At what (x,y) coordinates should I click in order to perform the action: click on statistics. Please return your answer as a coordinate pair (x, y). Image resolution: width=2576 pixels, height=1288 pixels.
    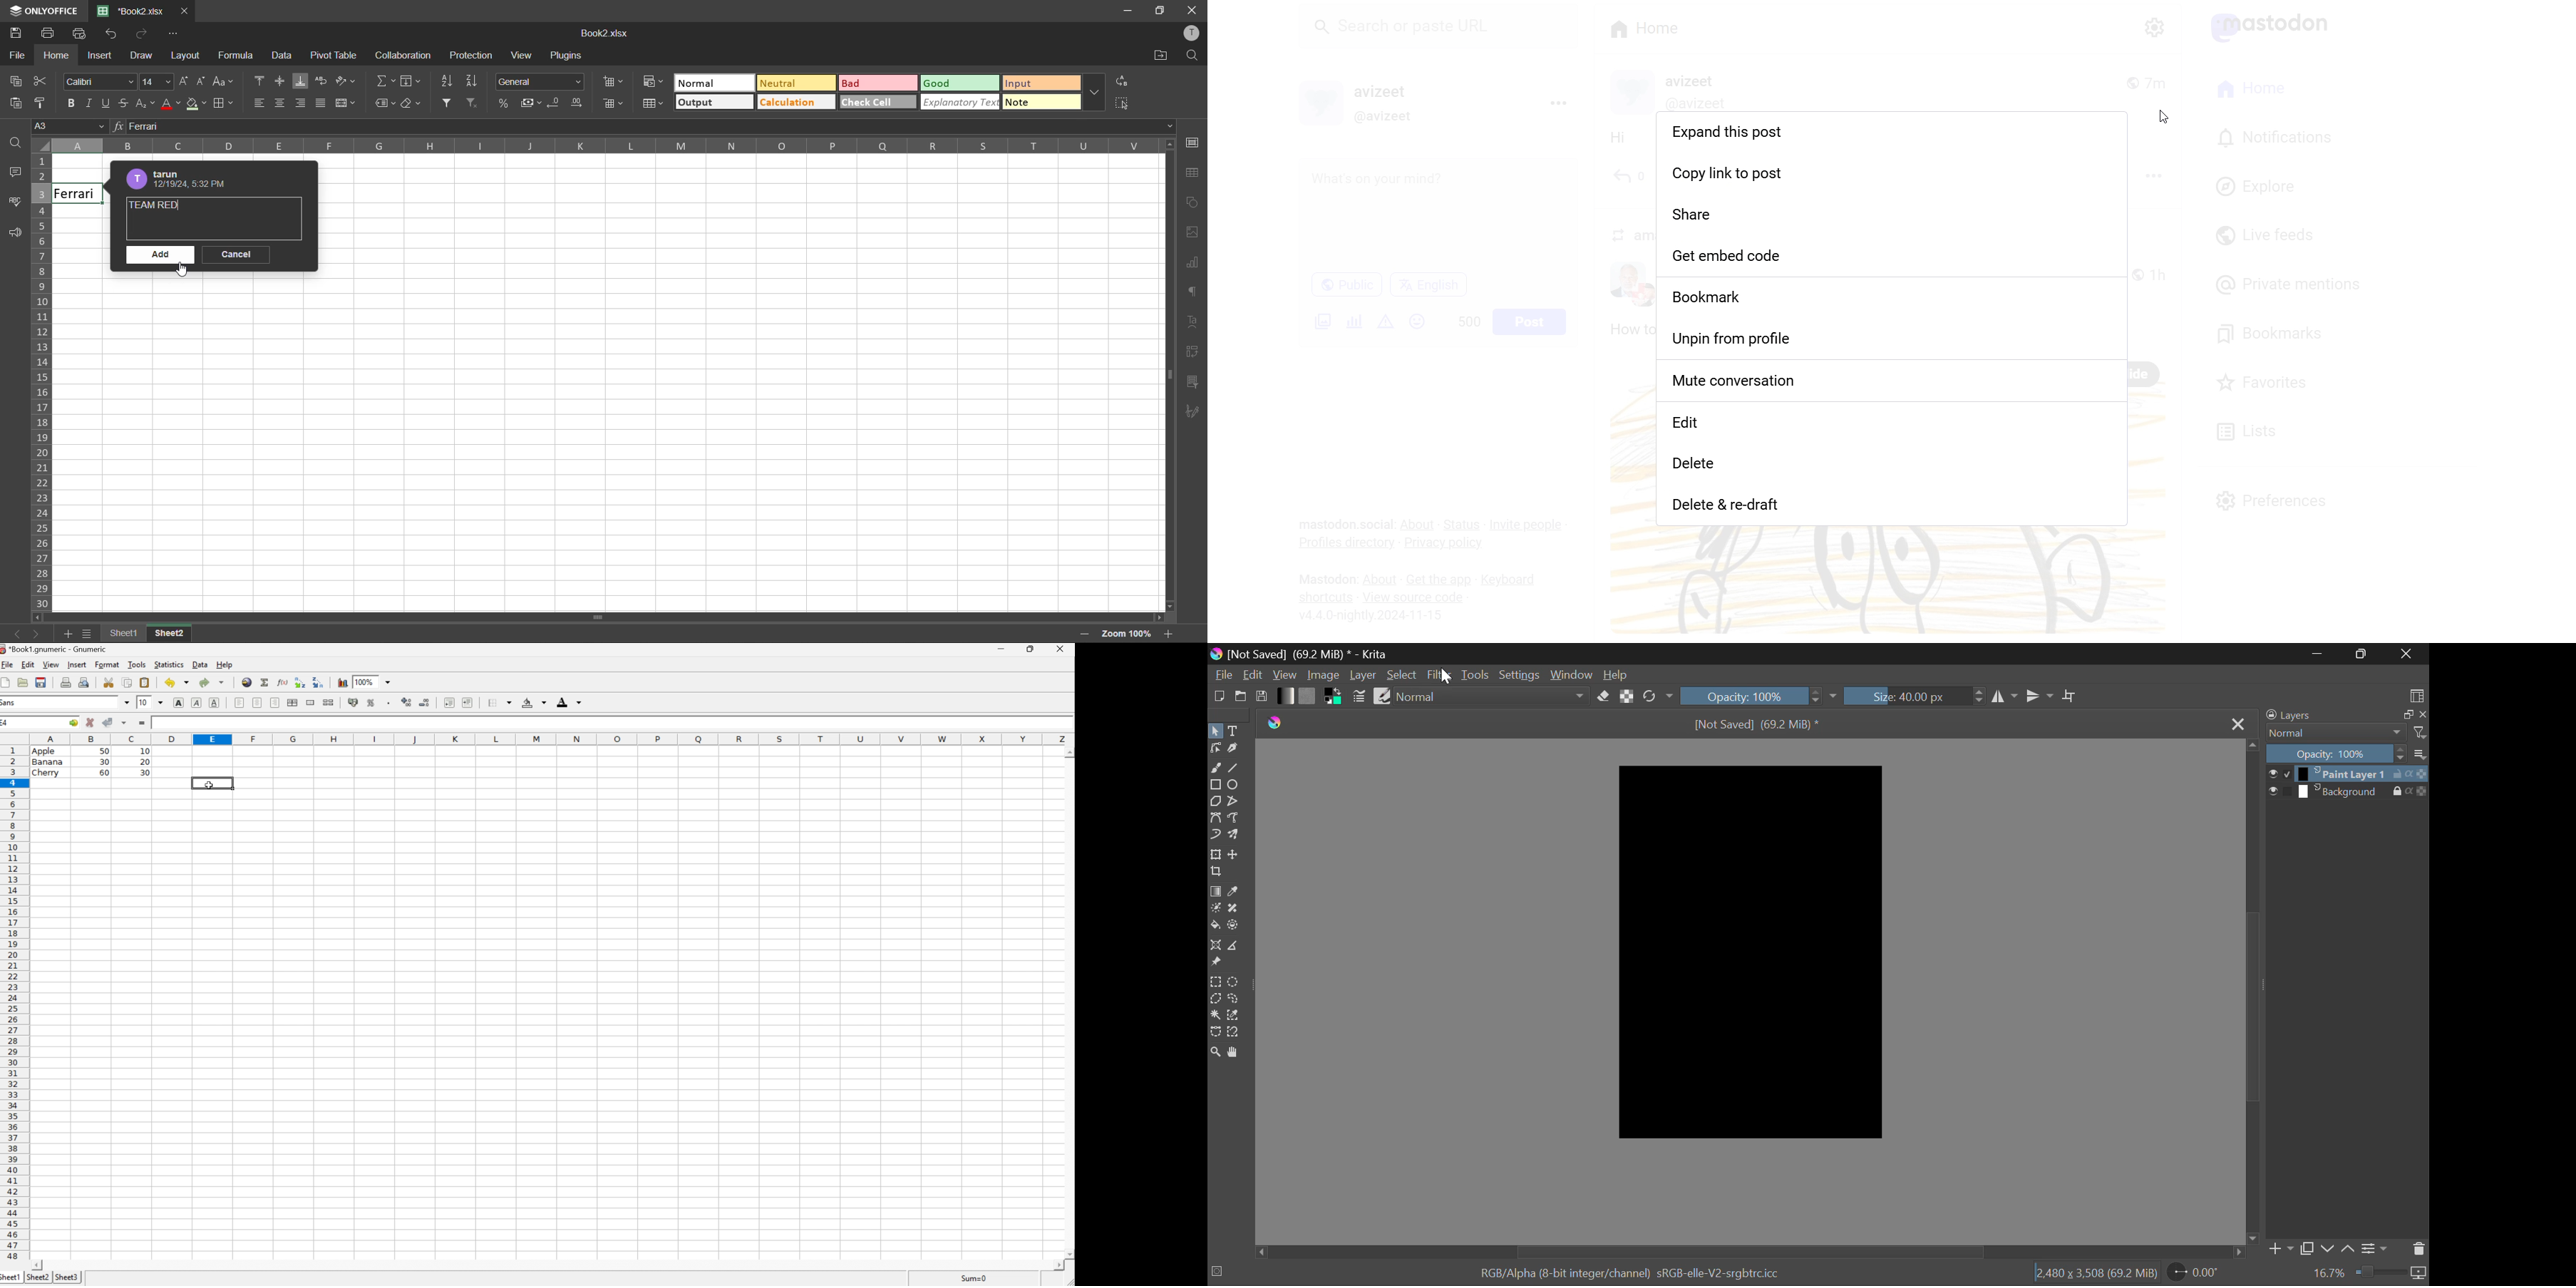
    Looking at the image, I should click on (171, 664).